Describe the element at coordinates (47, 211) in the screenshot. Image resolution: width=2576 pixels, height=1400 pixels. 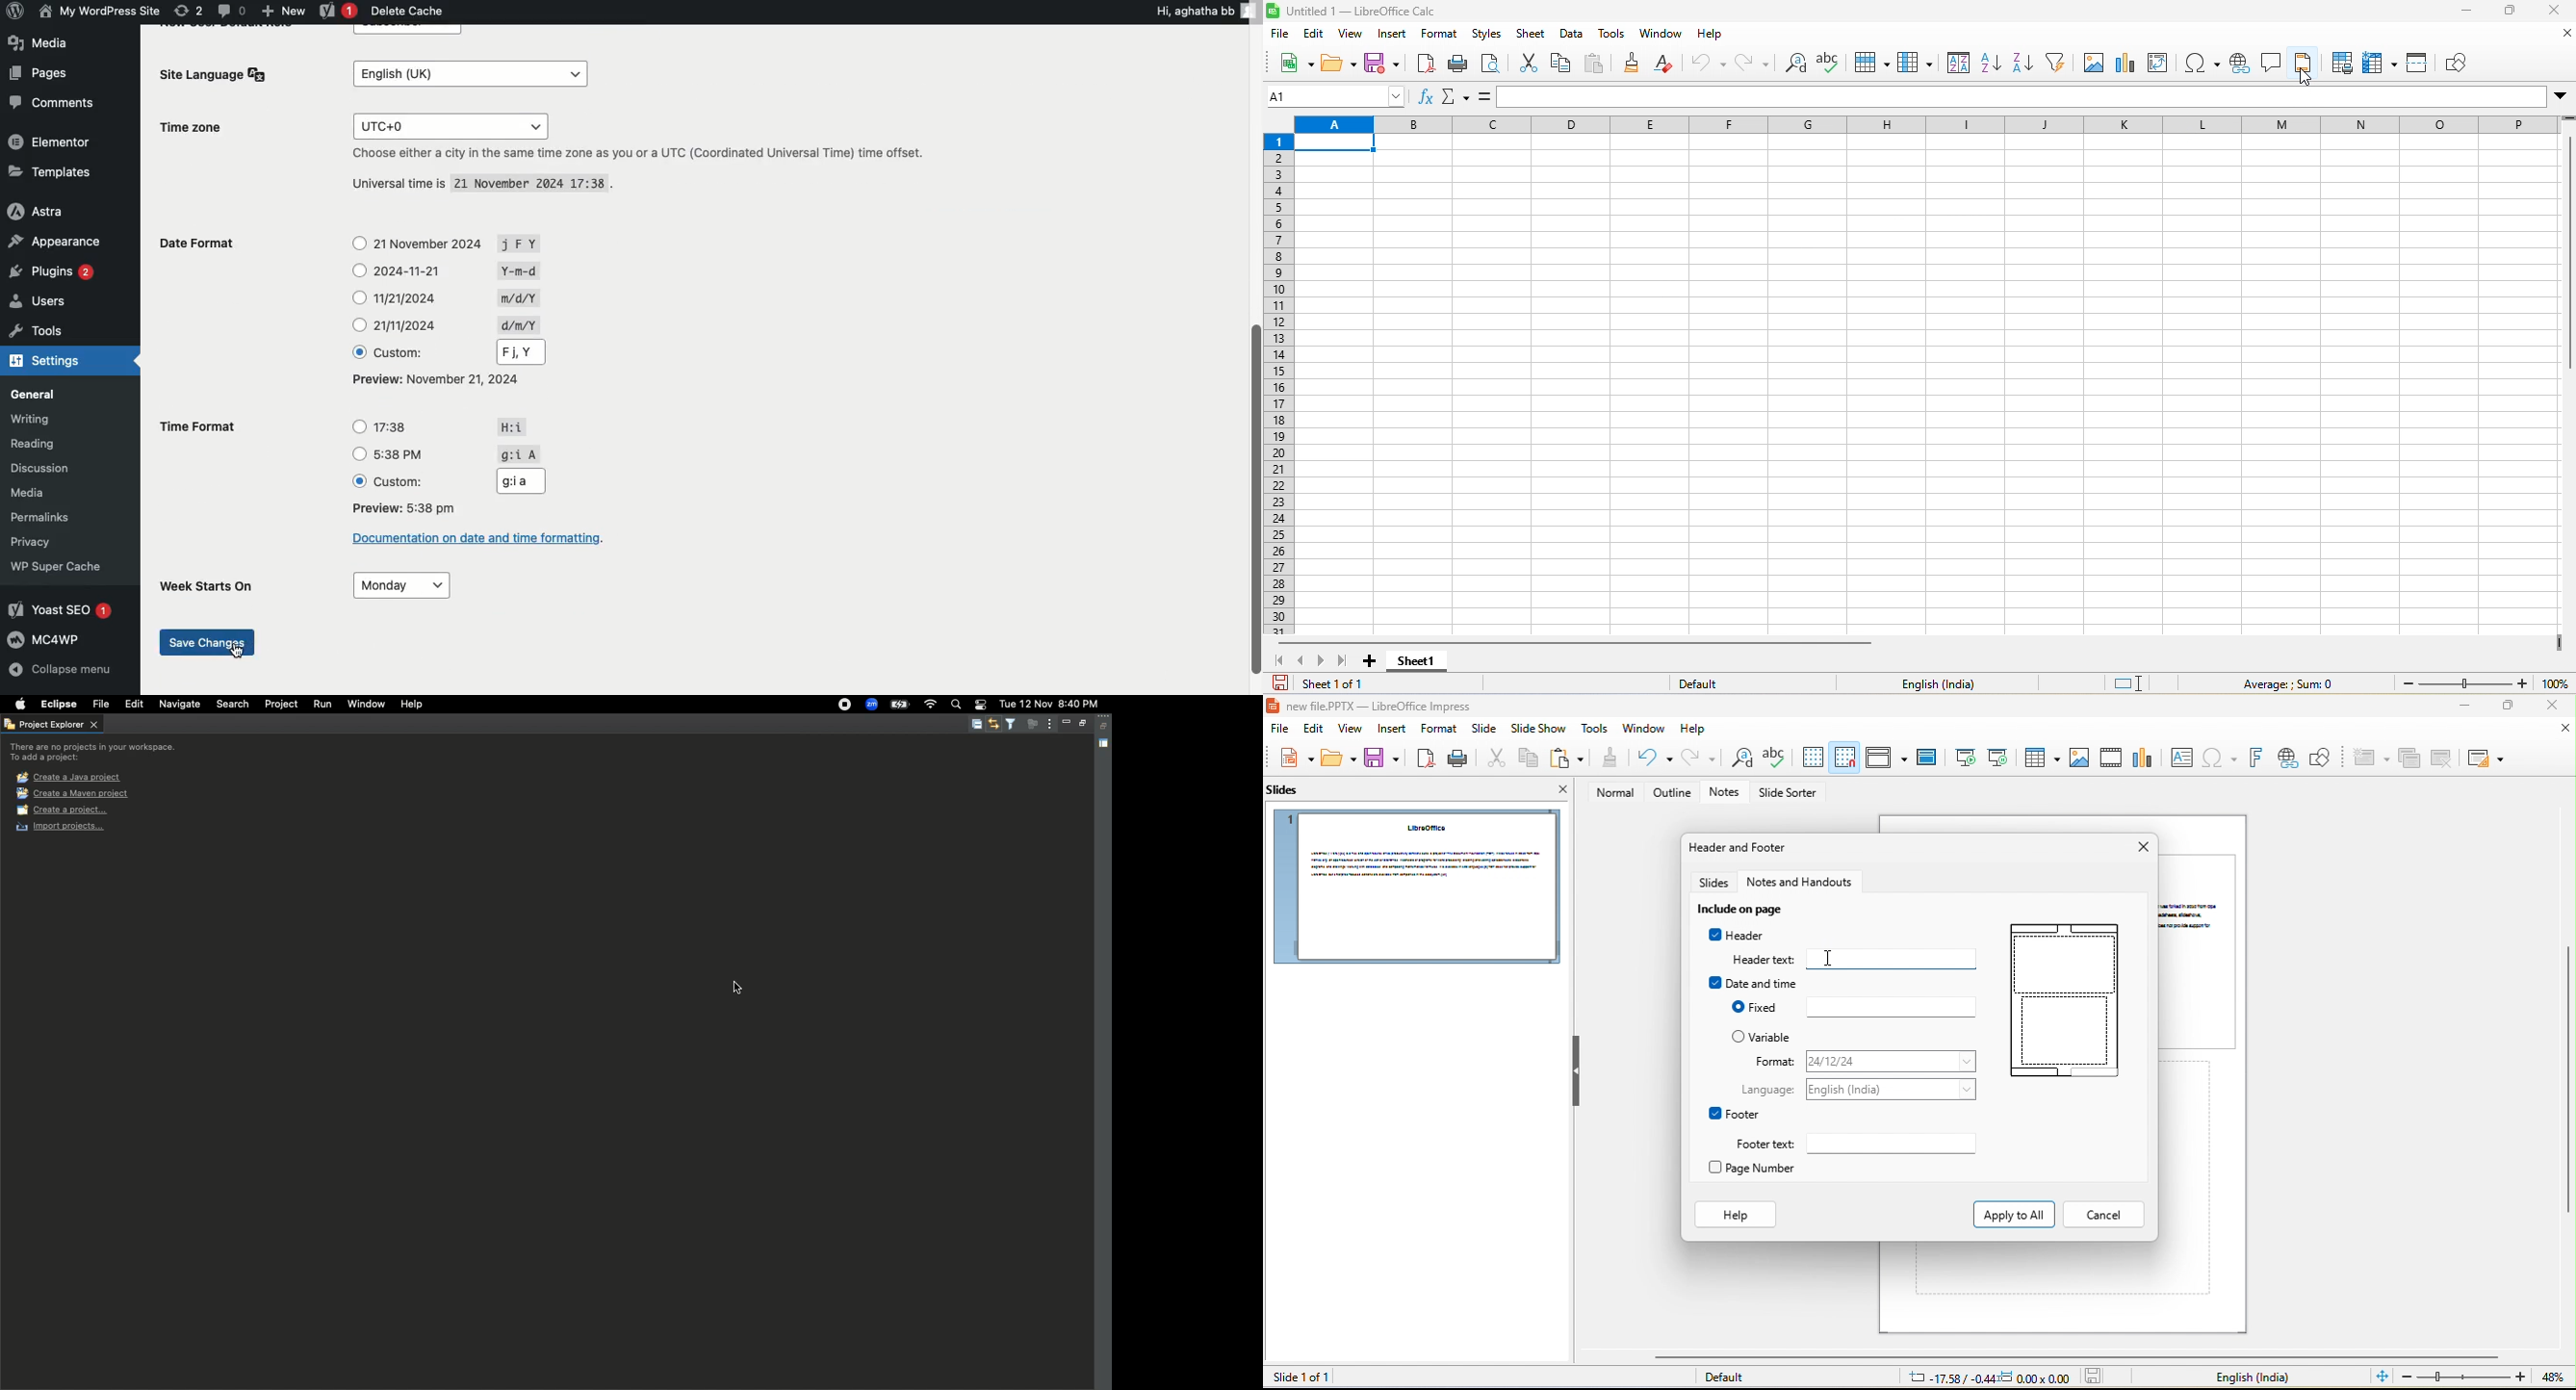
I see `Astra` at that location.